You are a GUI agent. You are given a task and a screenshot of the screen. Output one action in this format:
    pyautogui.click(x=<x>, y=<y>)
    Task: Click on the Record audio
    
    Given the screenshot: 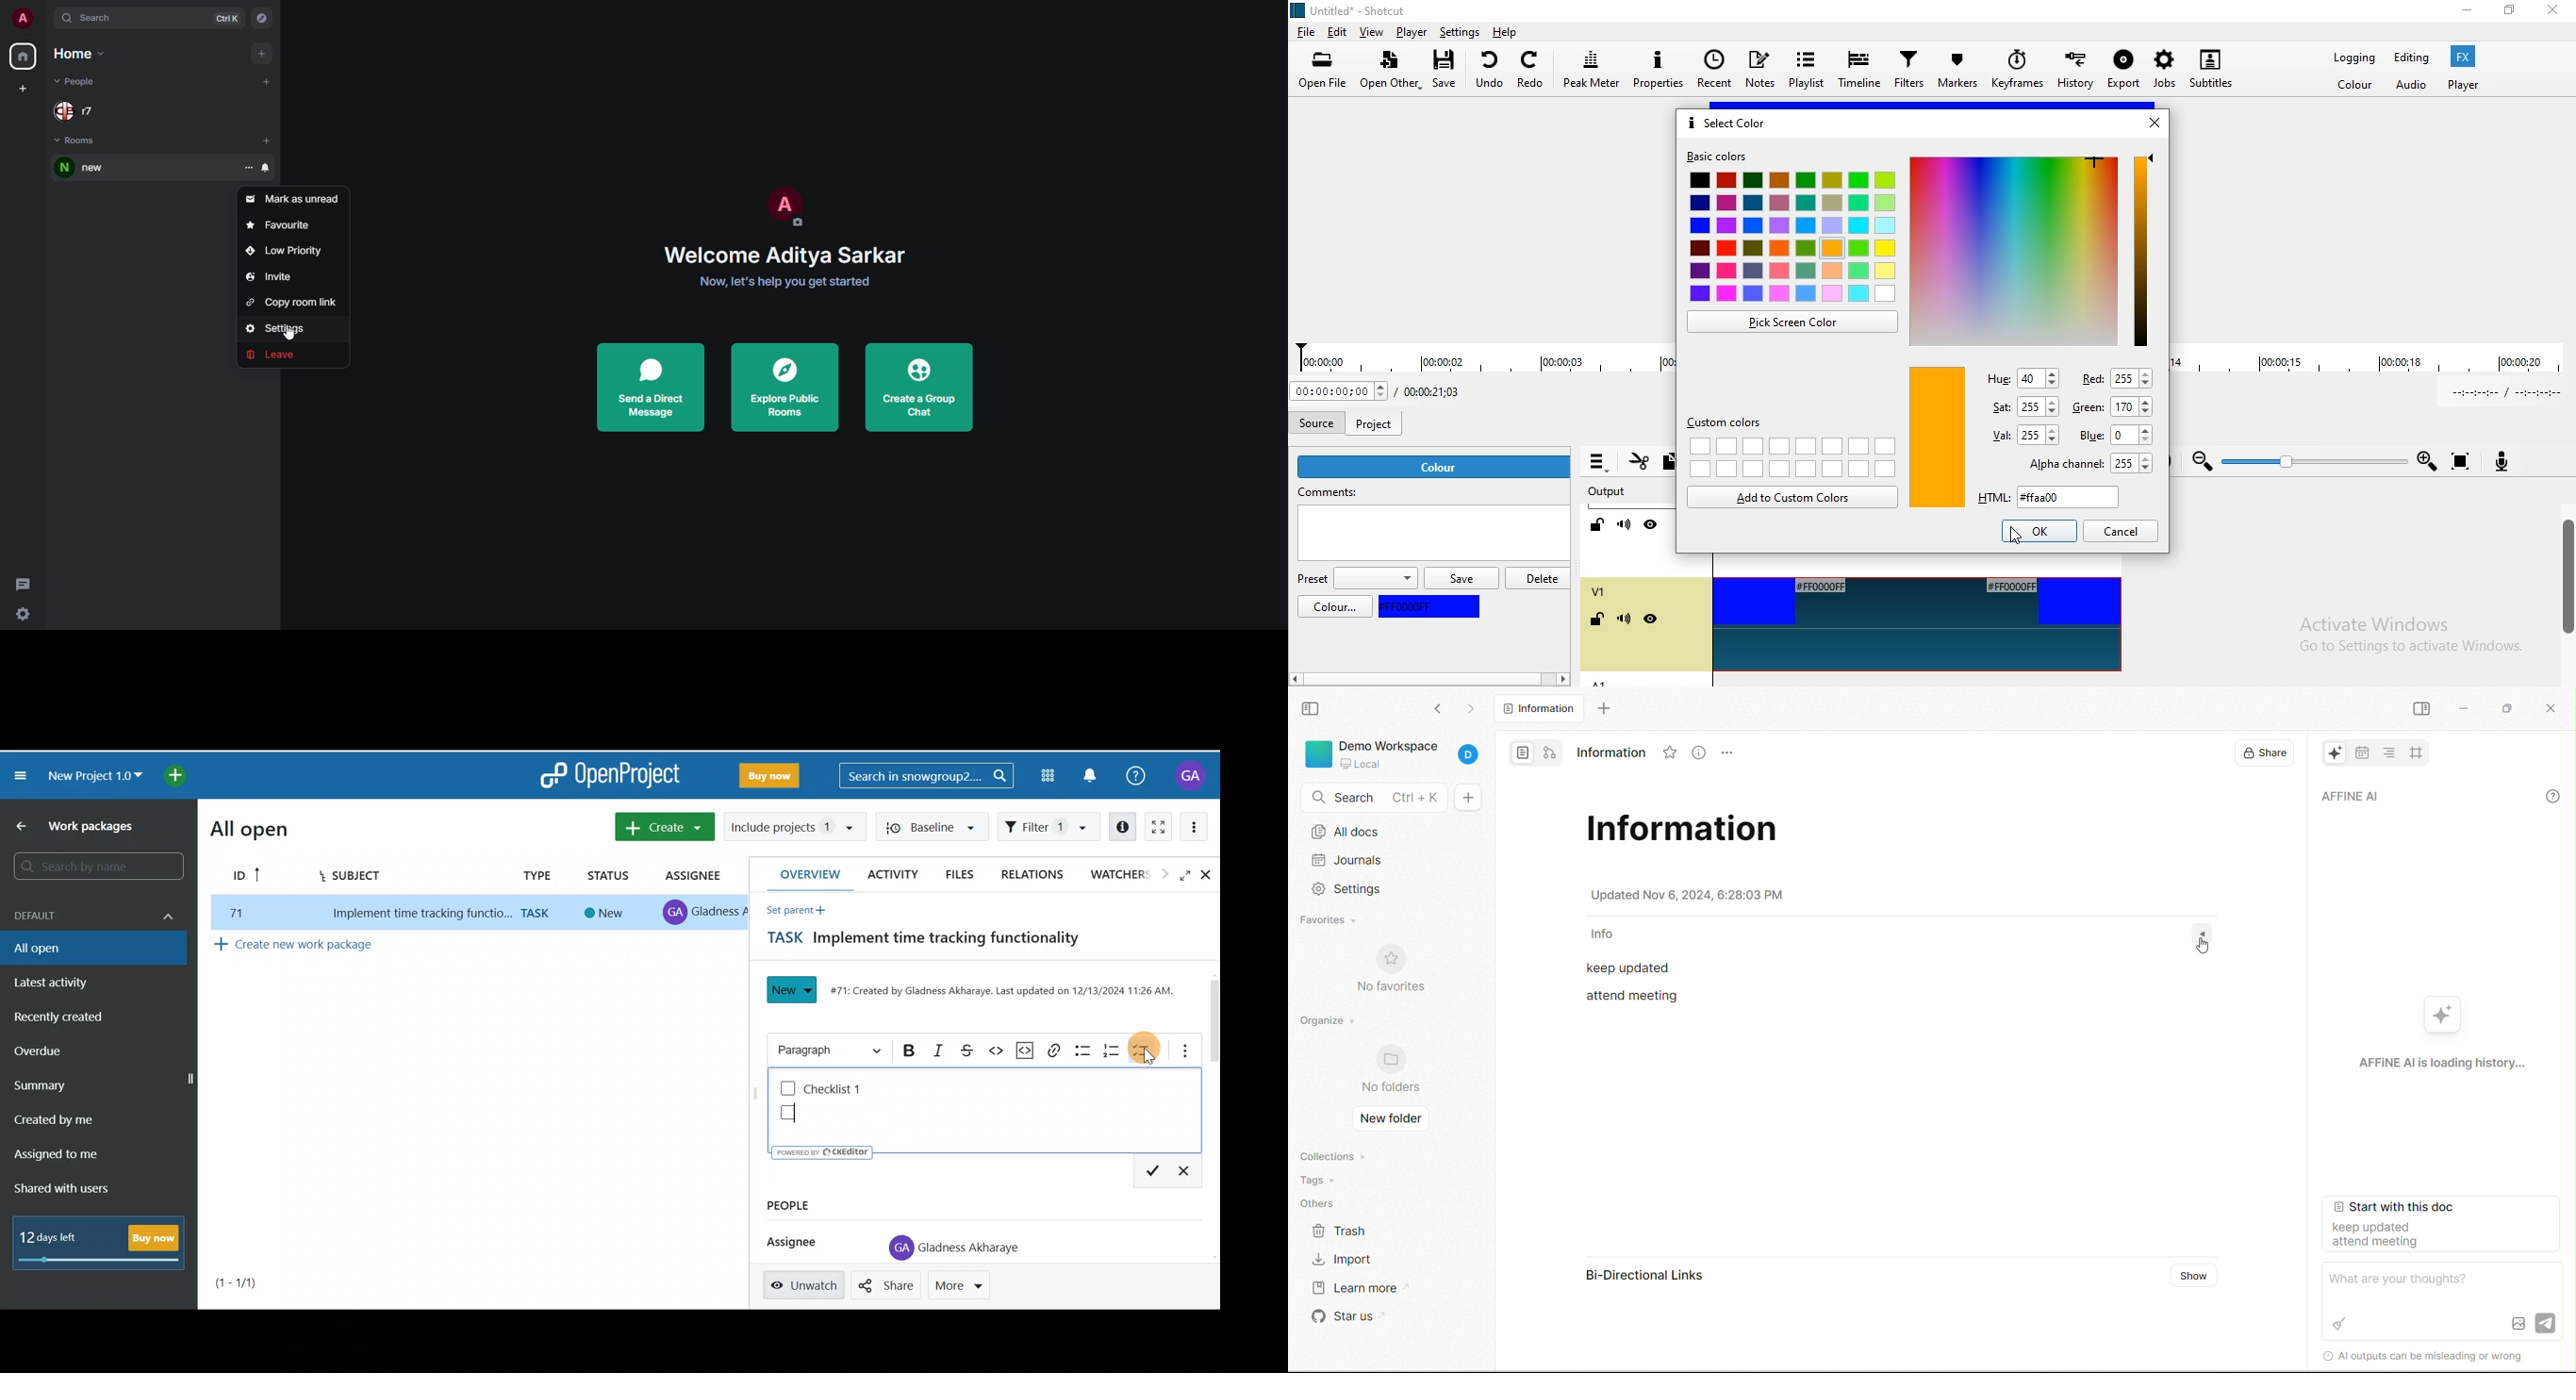 What is the action you would take?
    pyautogui.click(x=2511, y=463)
    